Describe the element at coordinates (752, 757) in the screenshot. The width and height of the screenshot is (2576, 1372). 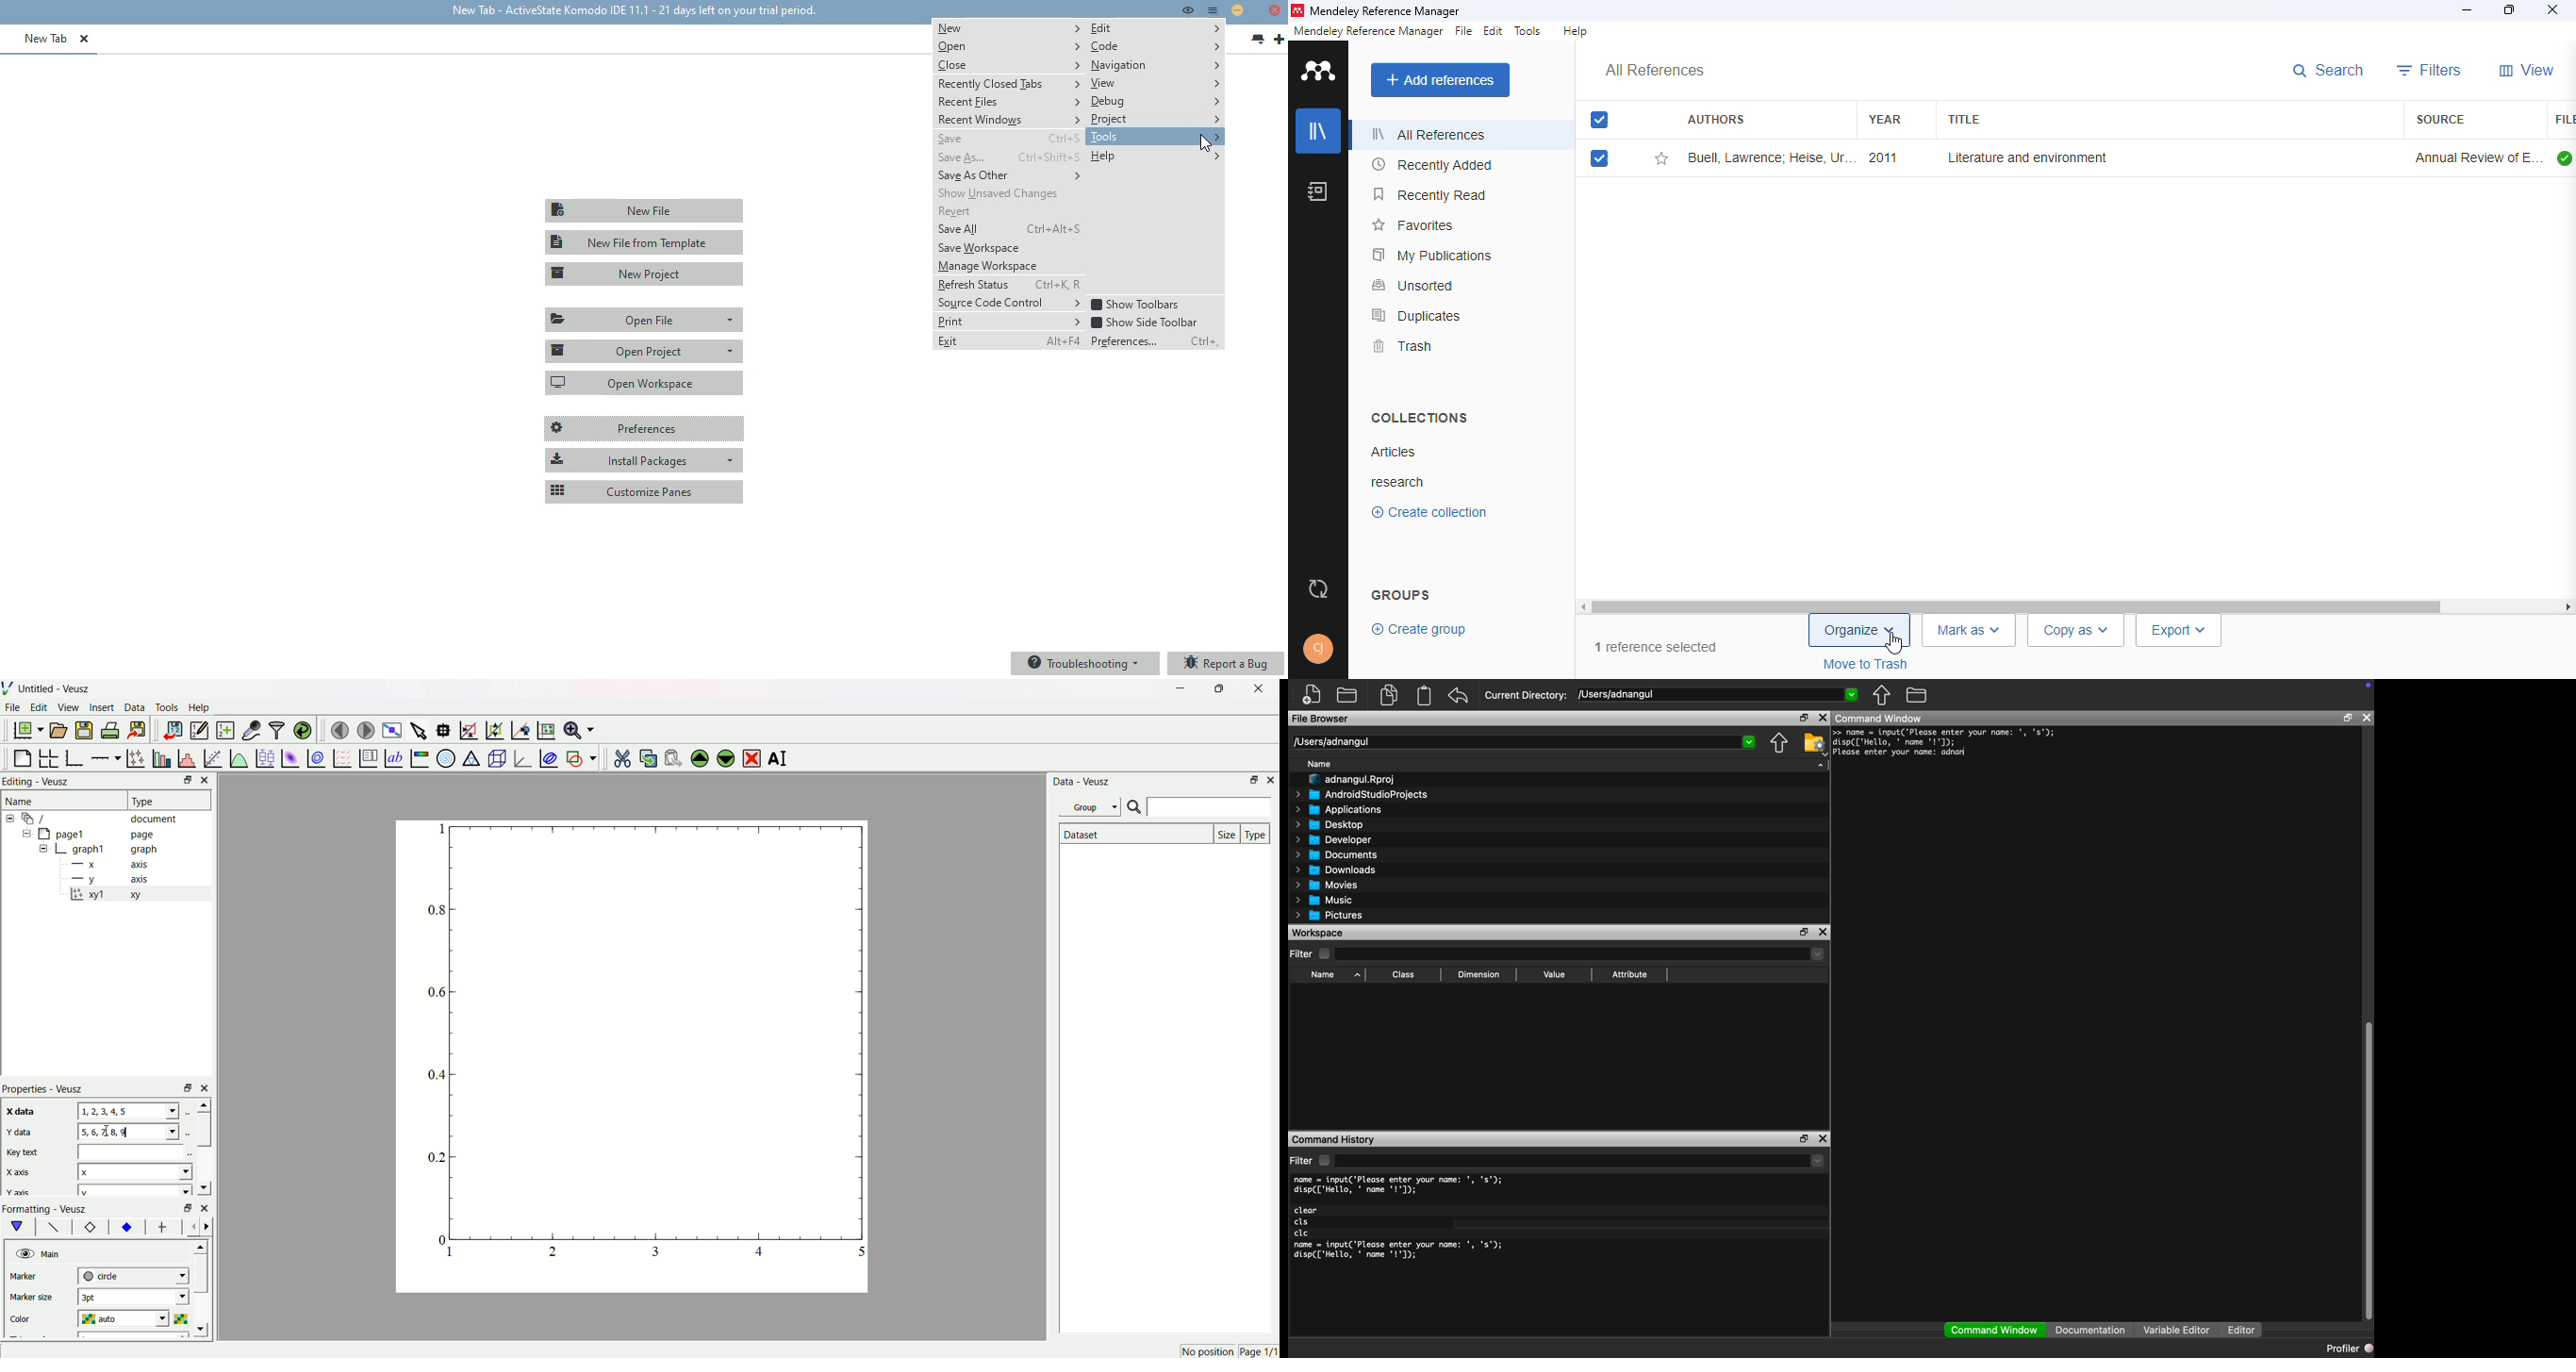
I see `remove the widgets` at that location.